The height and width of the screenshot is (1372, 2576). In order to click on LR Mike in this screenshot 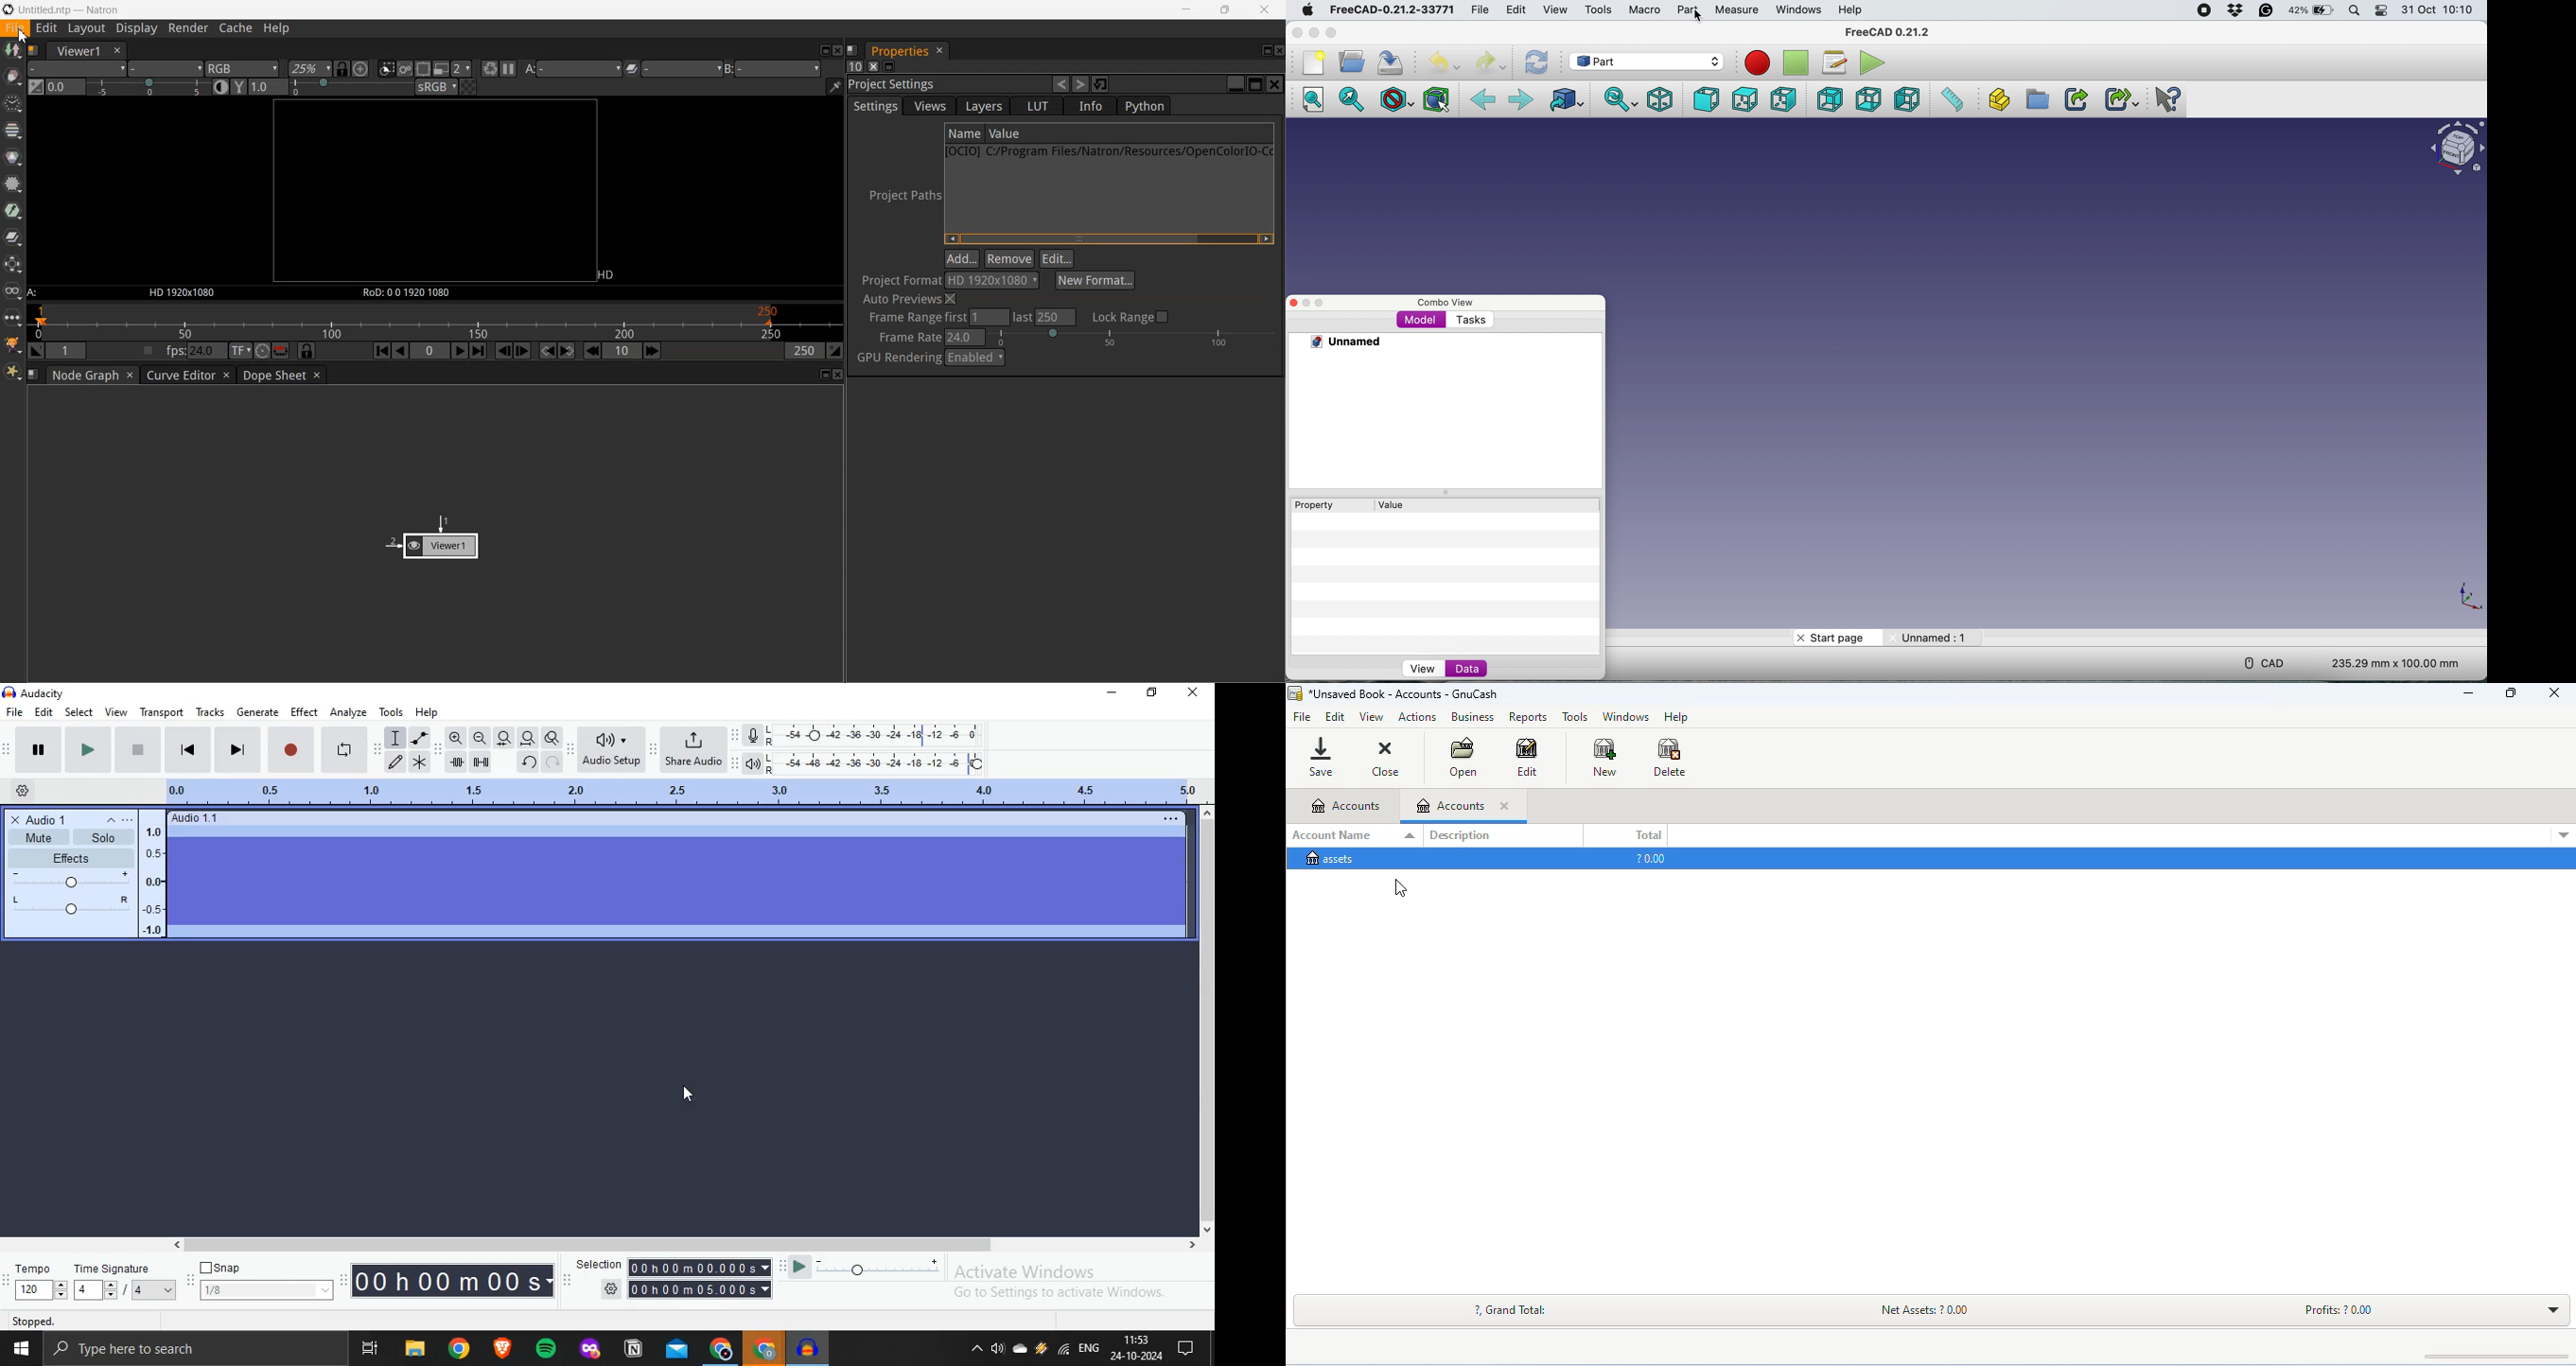, I will do `click(868, 736)`.